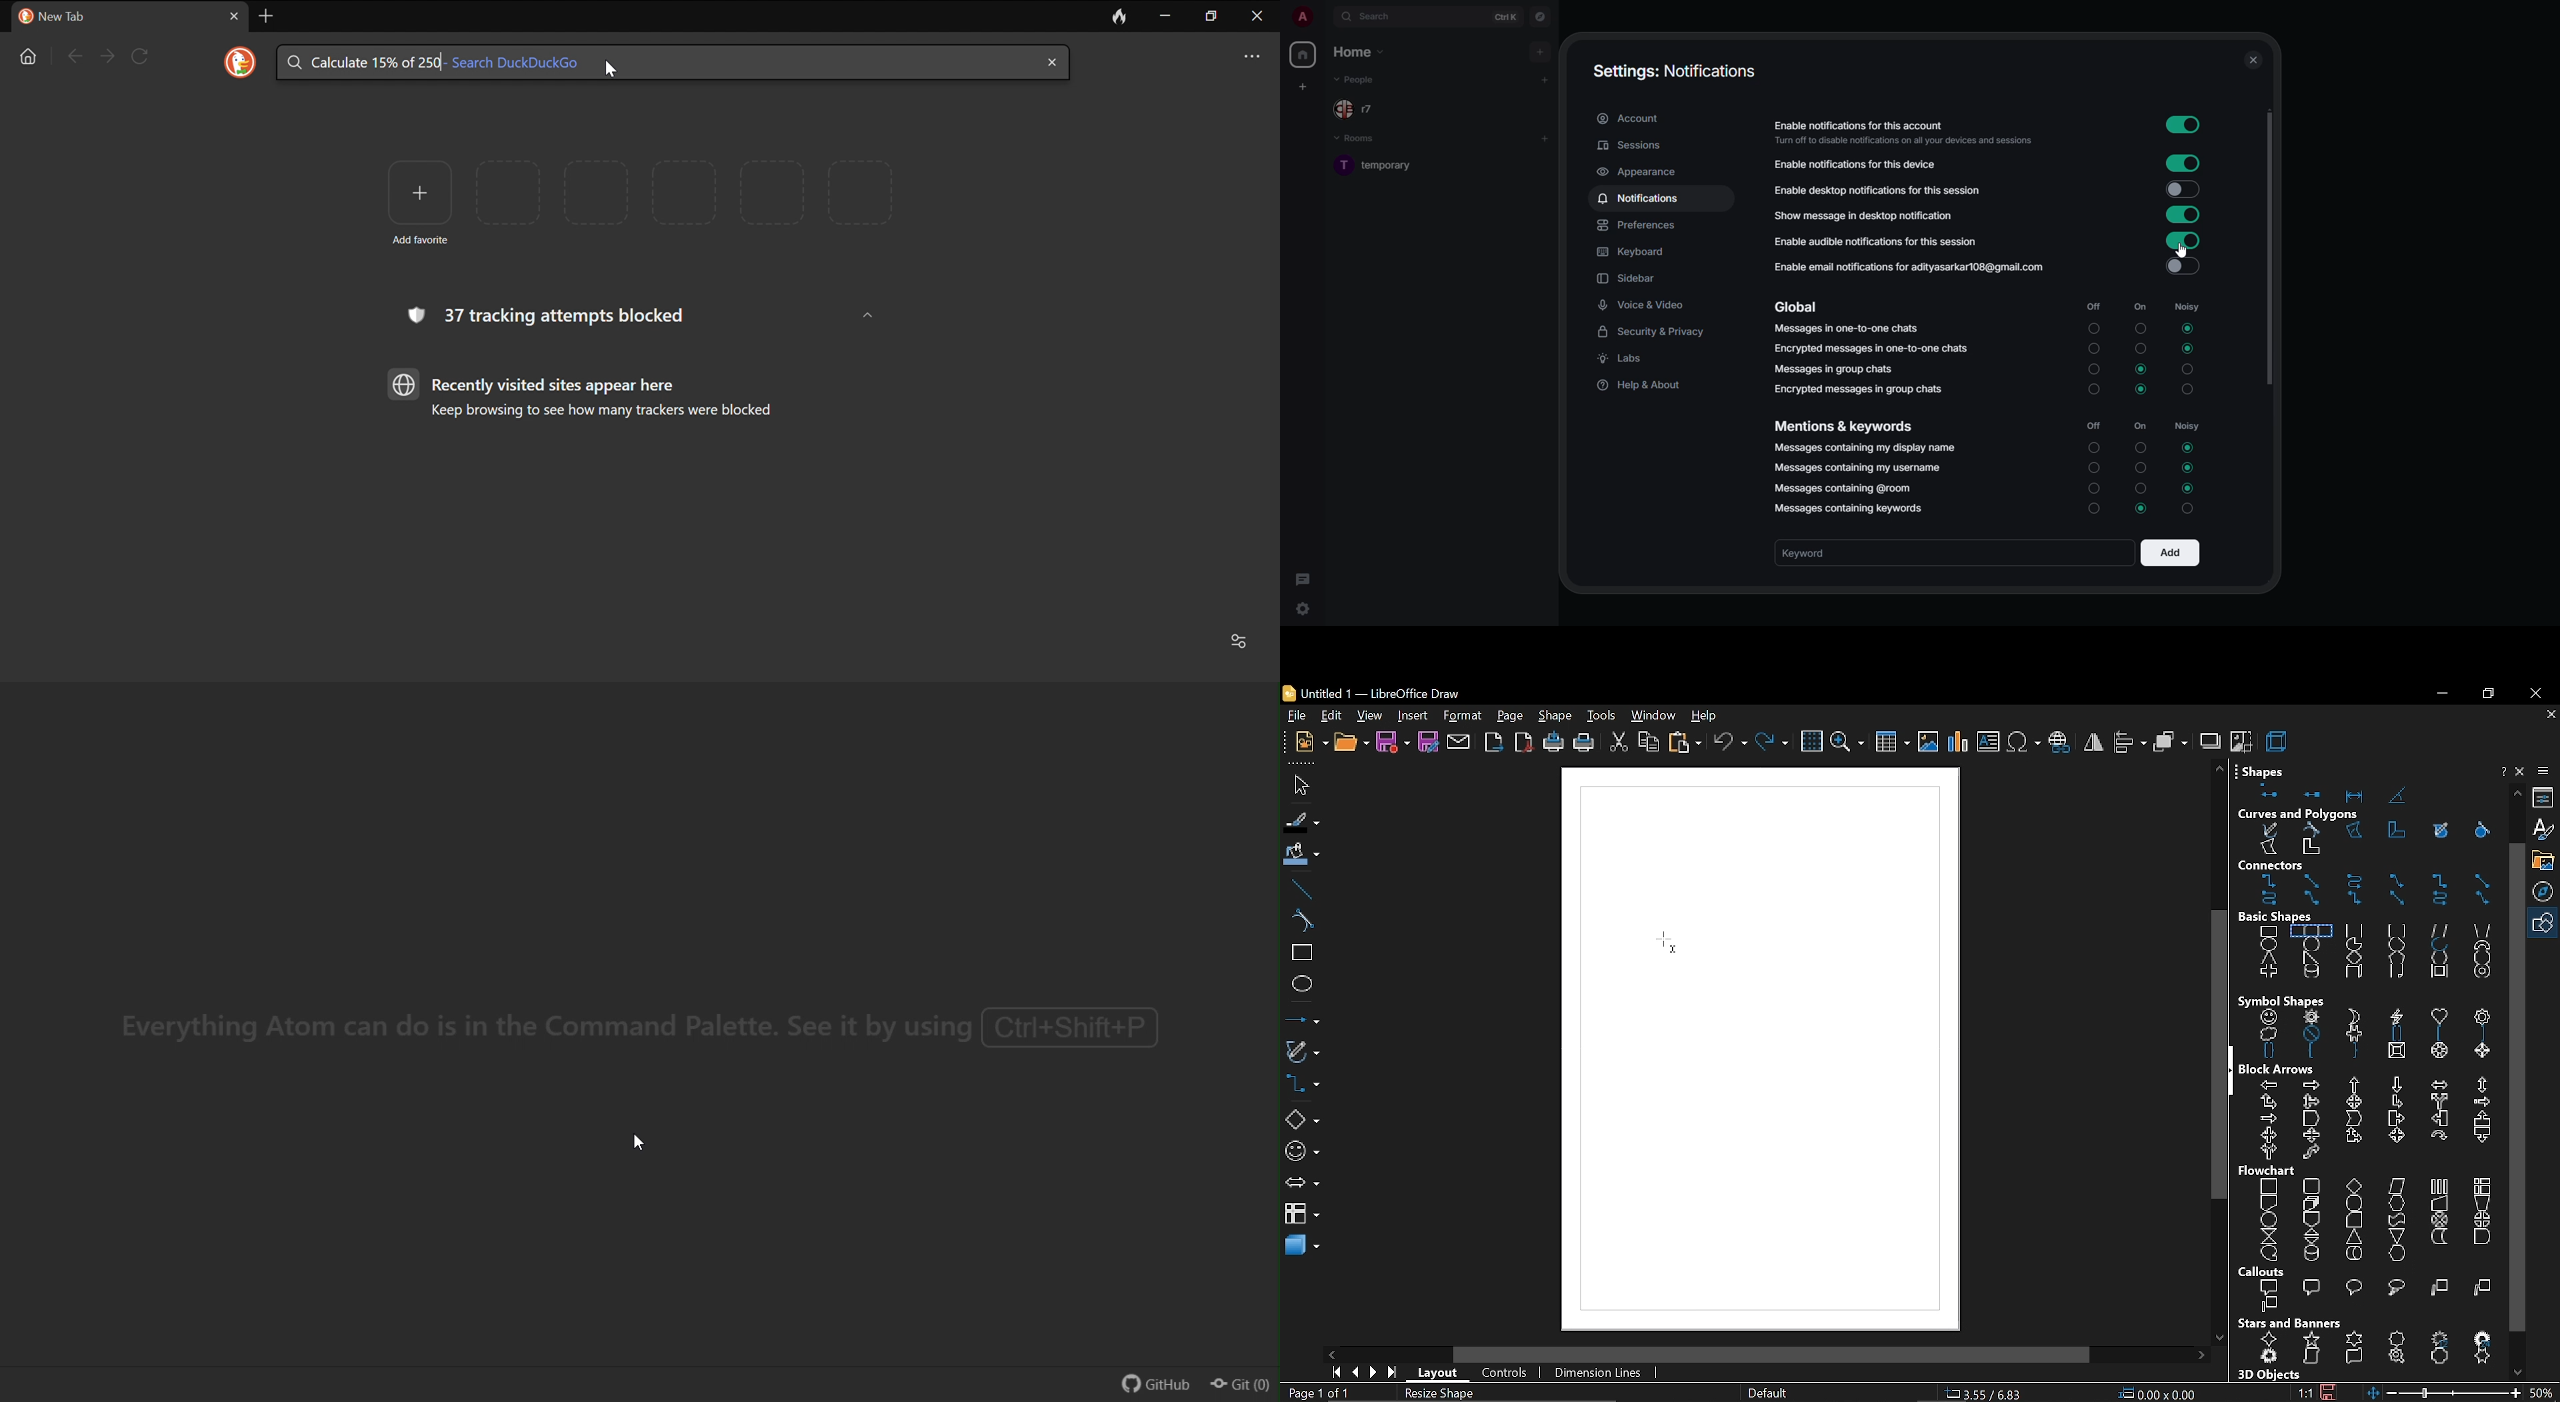 Image resolution: width=2576 pixels, height=1428 pixels. Describe the element at coordinates (2518, 792) in the screenshot. I see `move up` at that location.